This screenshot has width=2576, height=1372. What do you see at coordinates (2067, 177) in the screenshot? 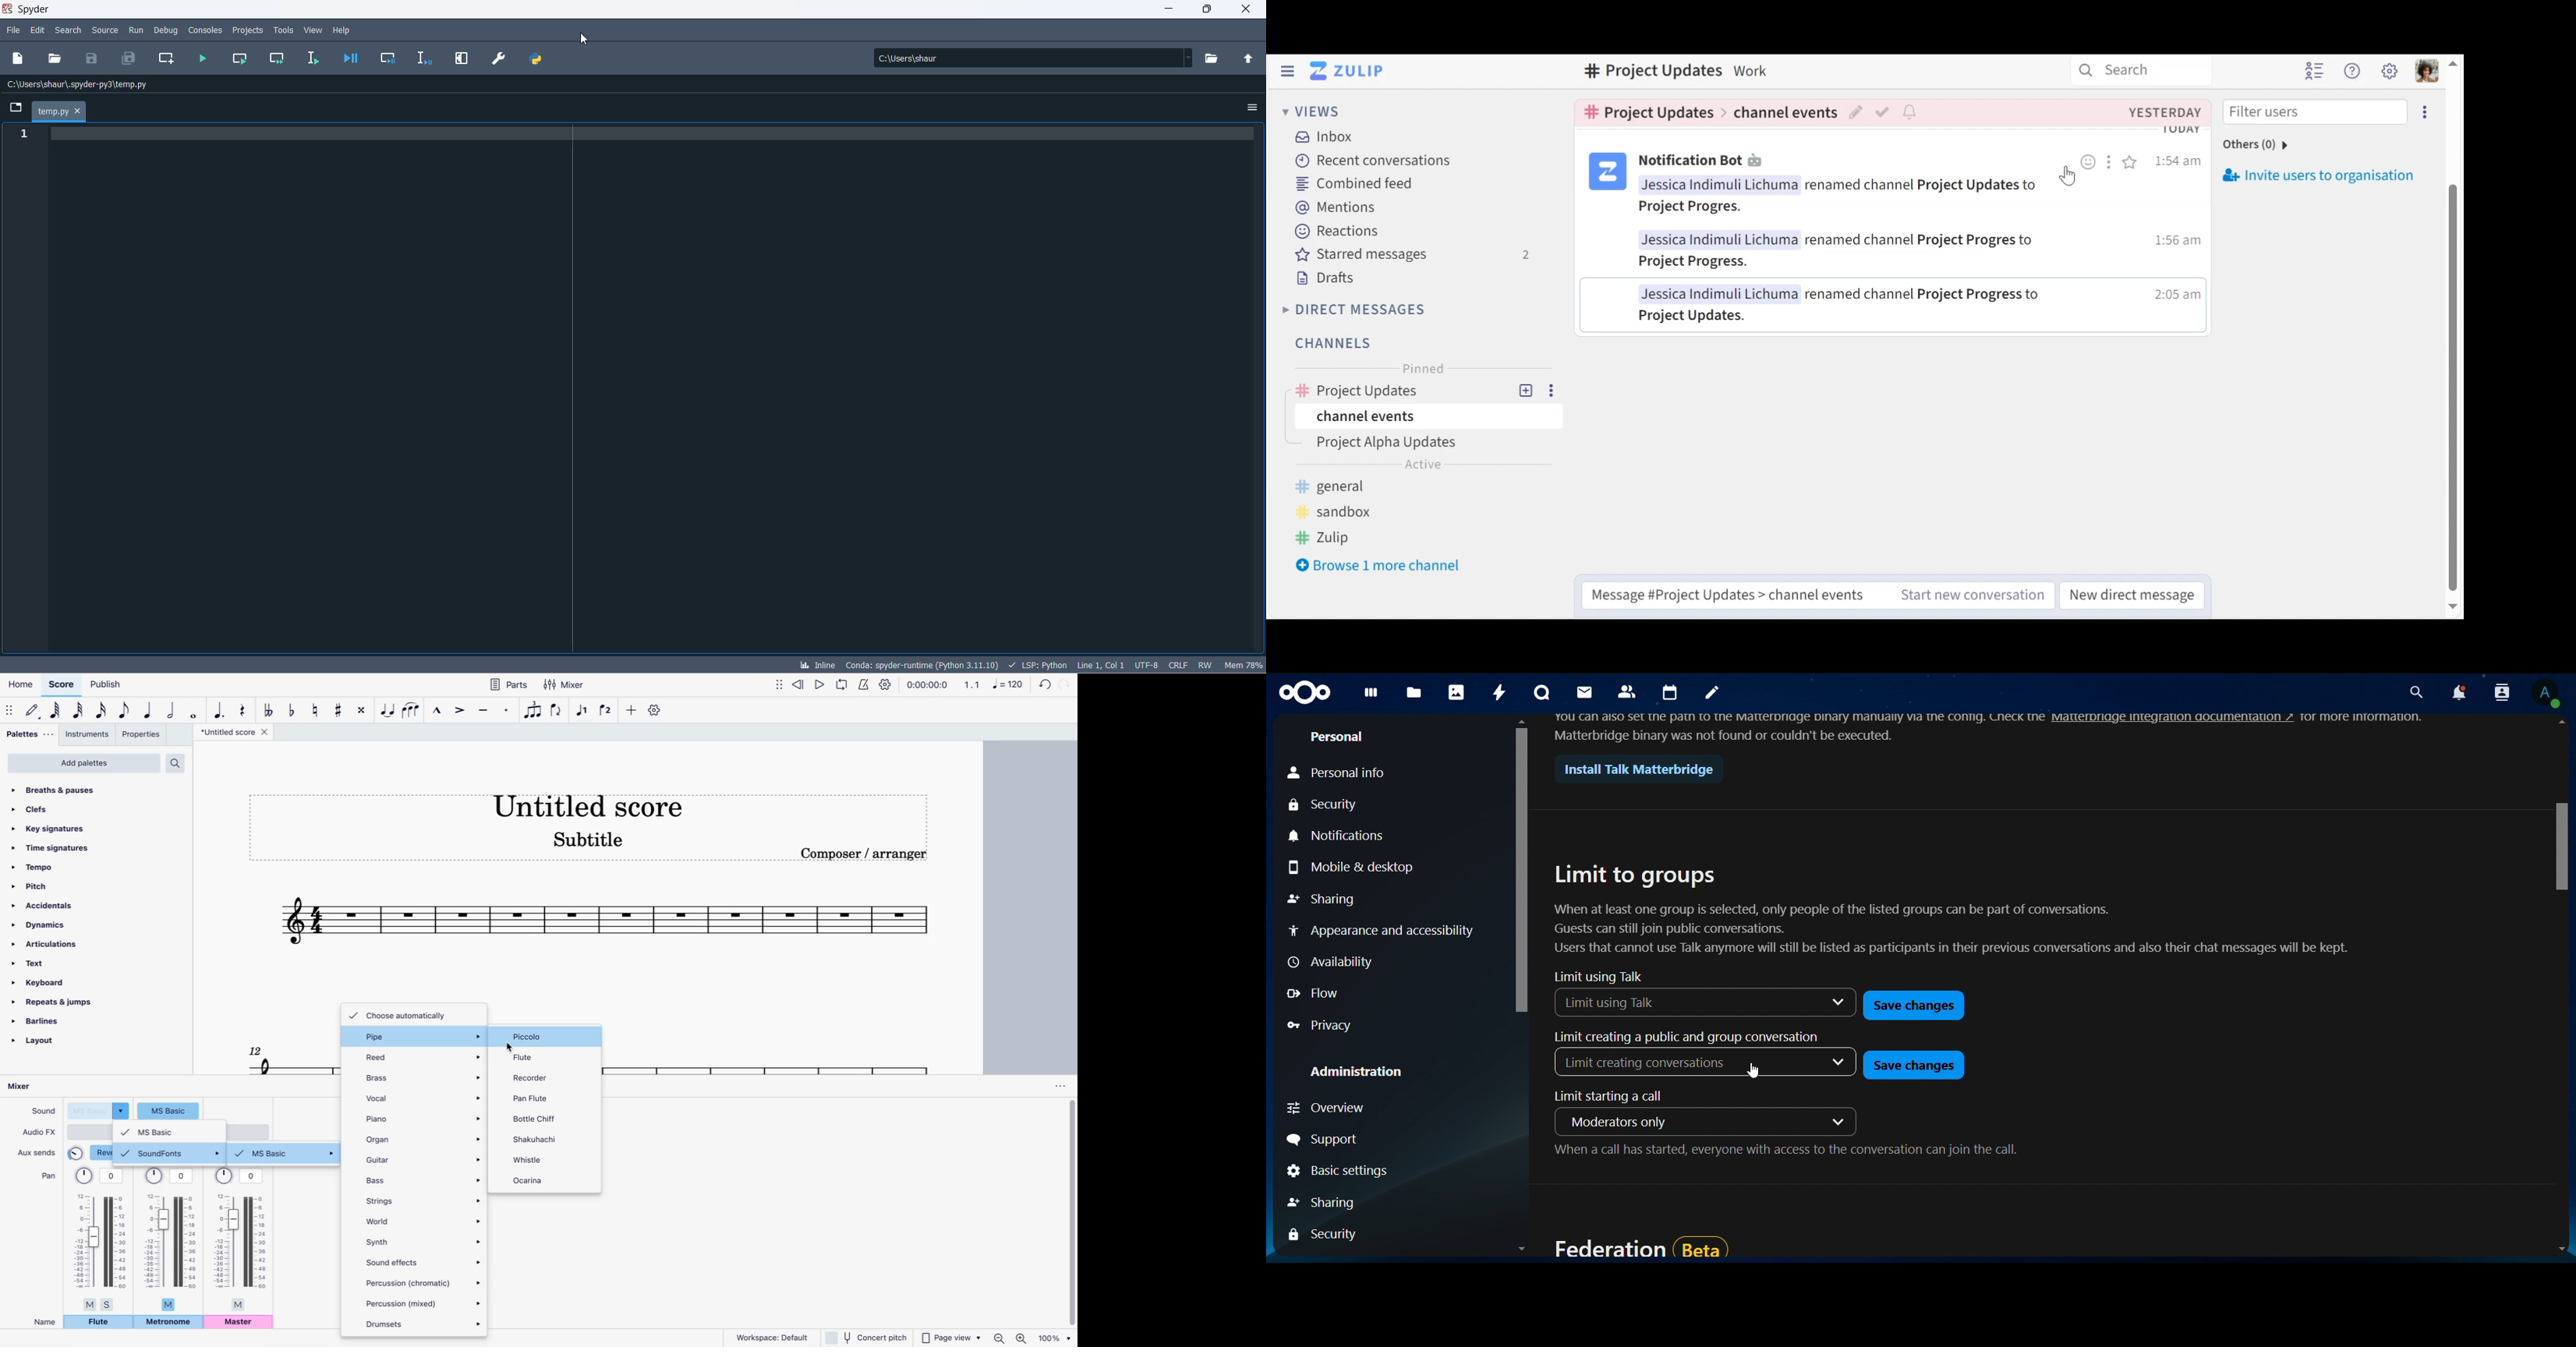
I see `cursor` at bounding box center [2067, 177].